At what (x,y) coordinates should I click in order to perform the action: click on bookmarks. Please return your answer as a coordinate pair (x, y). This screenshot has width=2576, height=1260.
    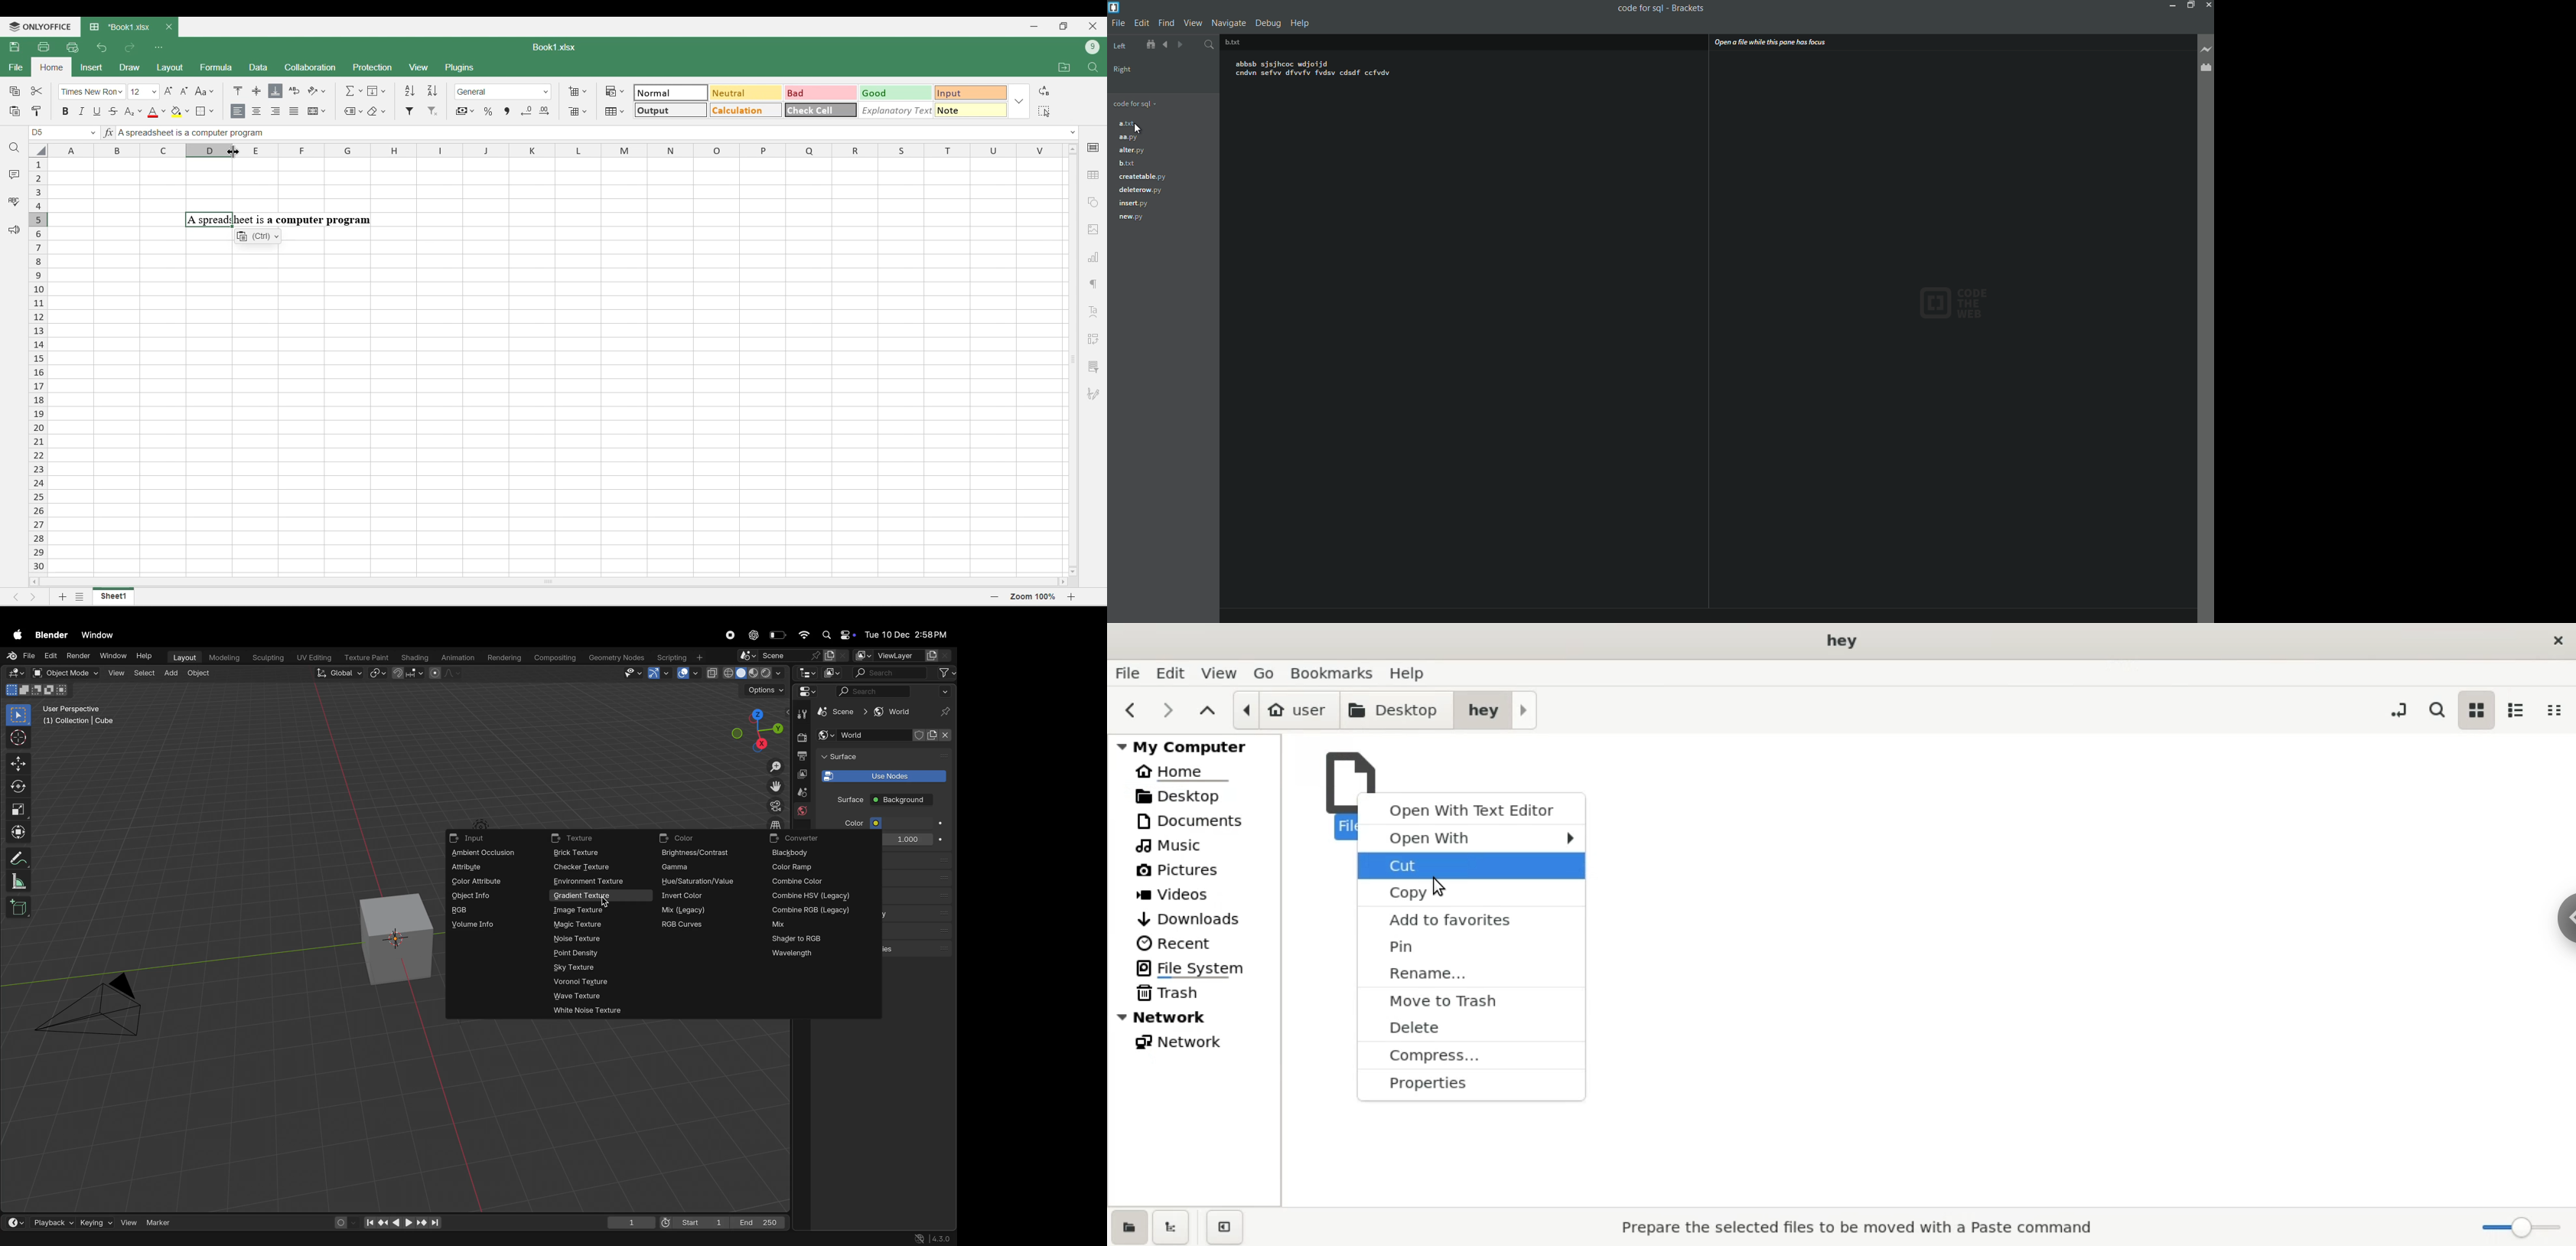
    Looking at the image, I should click on (1332, 673).